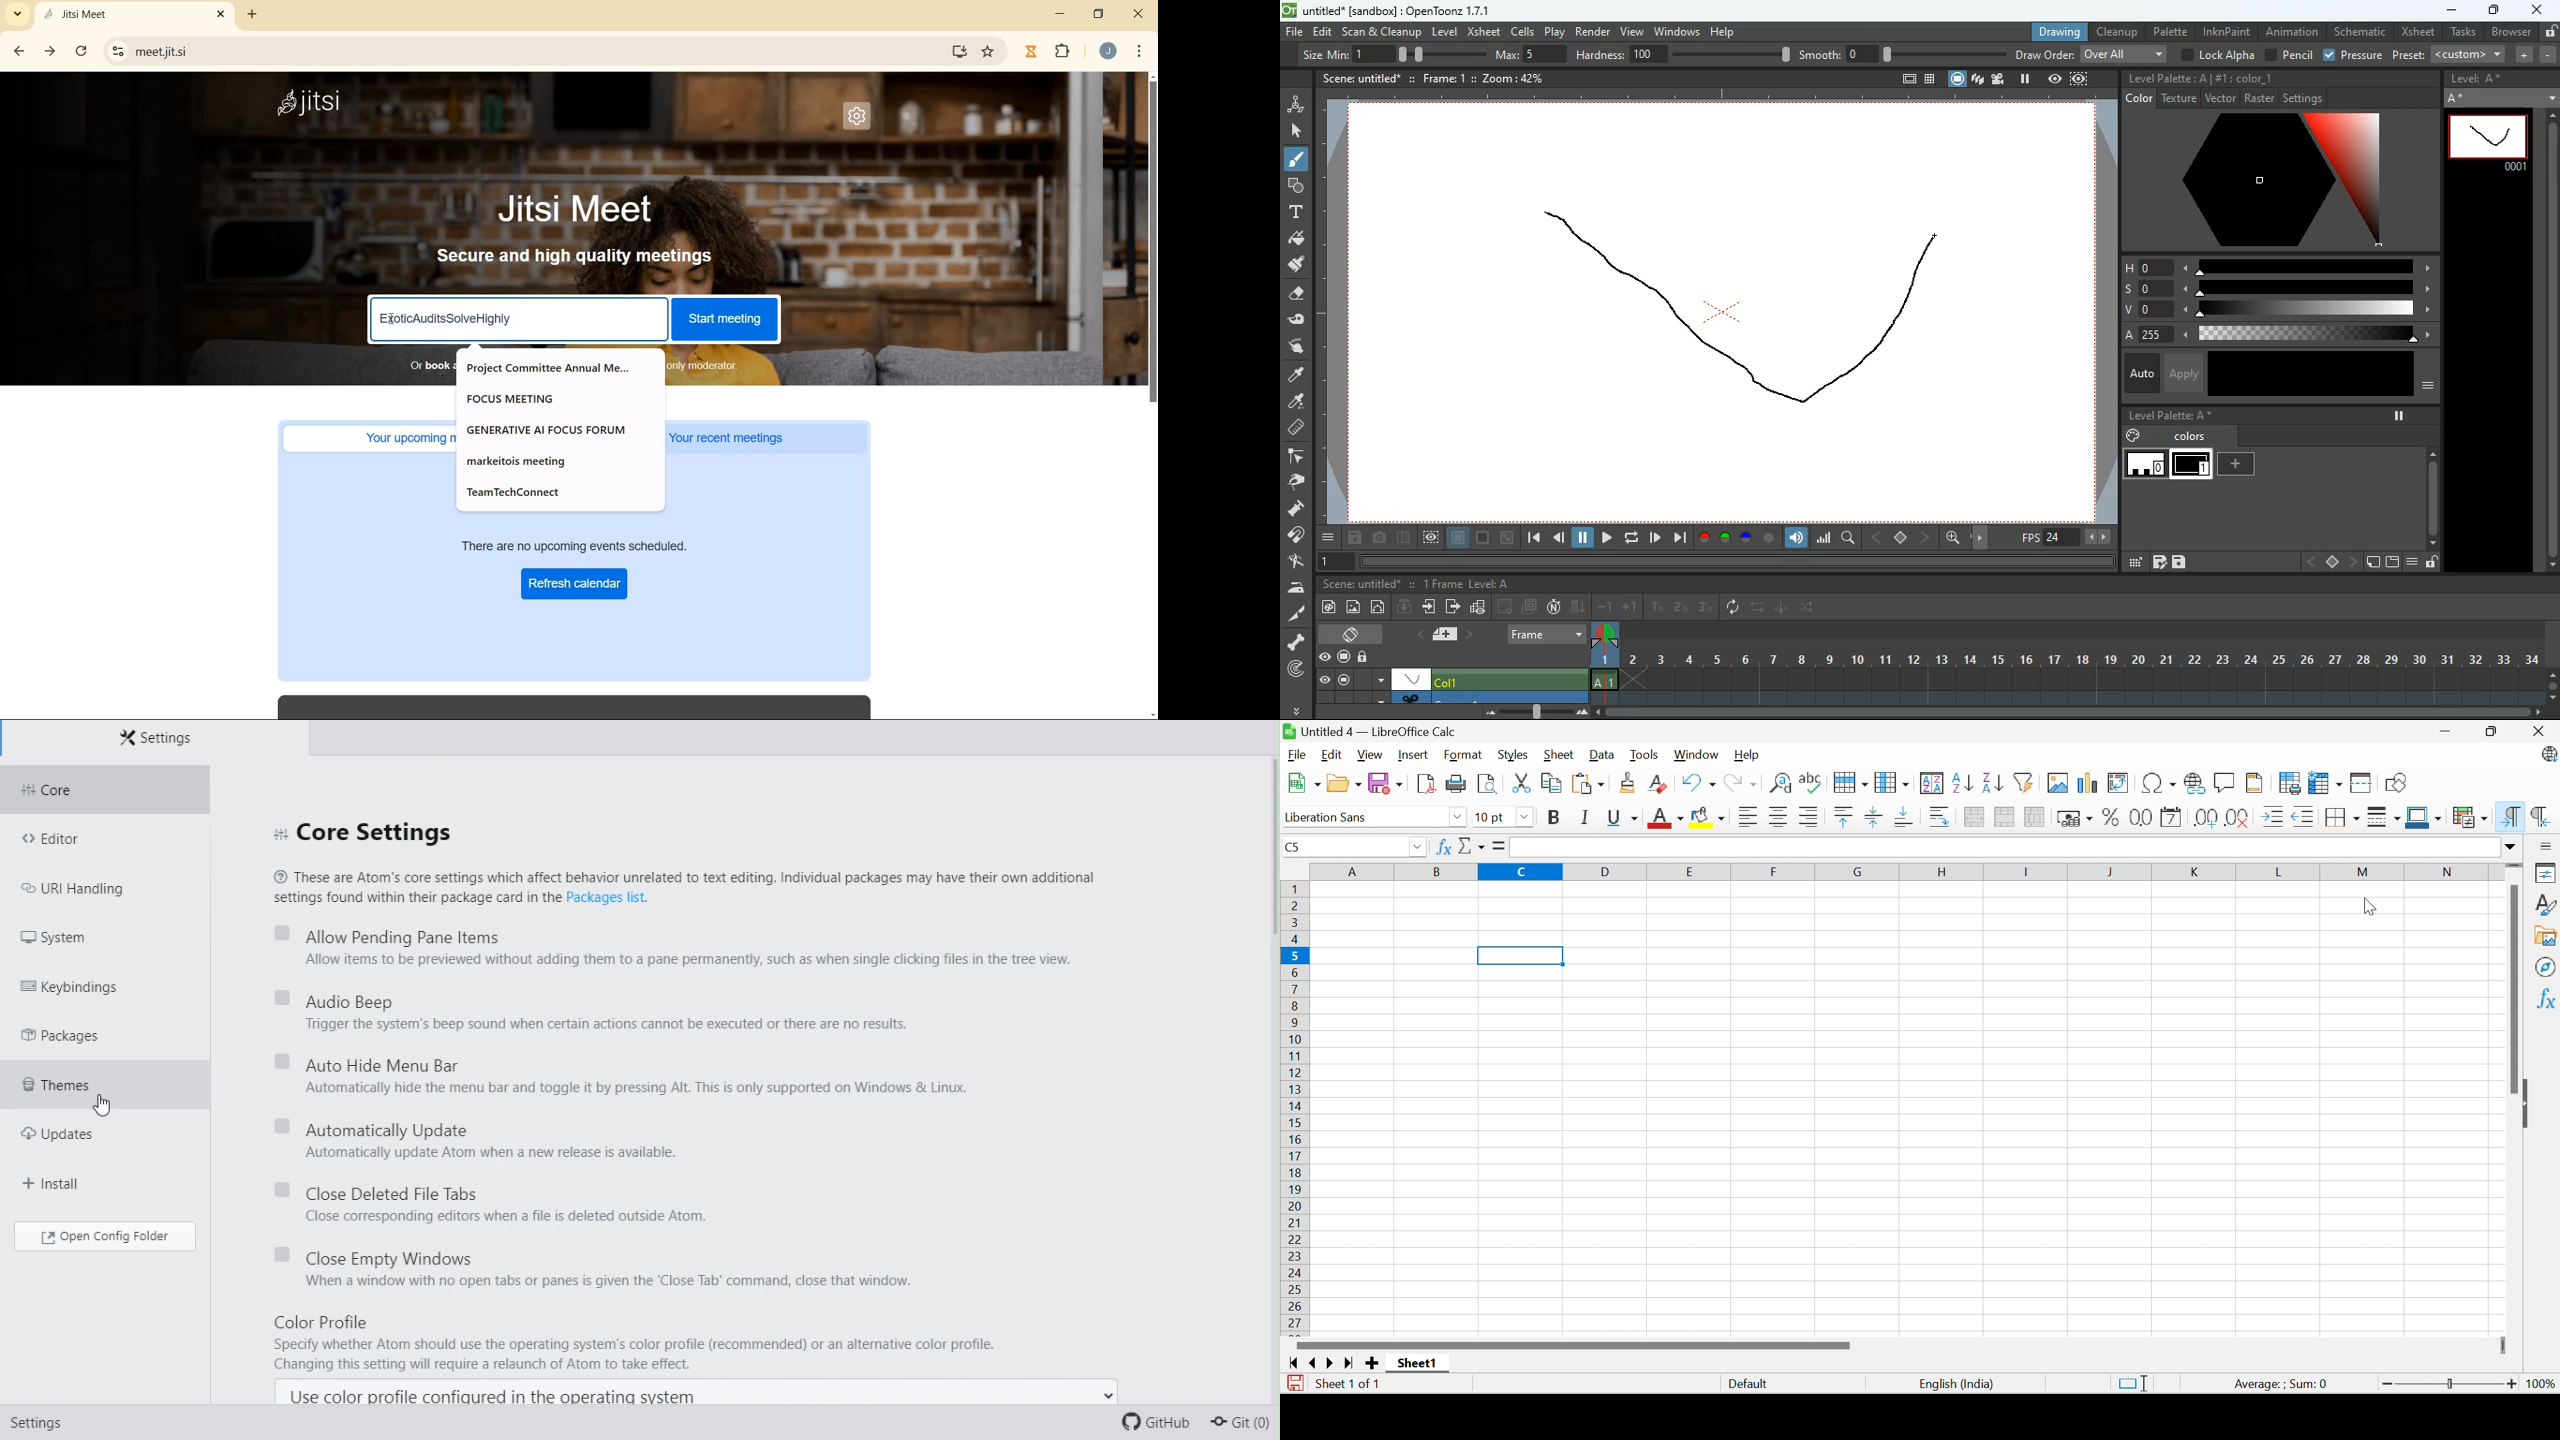 The image size is (2576, 1456). Describe the element at coordinates (521, 492) in the screenshot. I see `TeamTechConnect` at that location.